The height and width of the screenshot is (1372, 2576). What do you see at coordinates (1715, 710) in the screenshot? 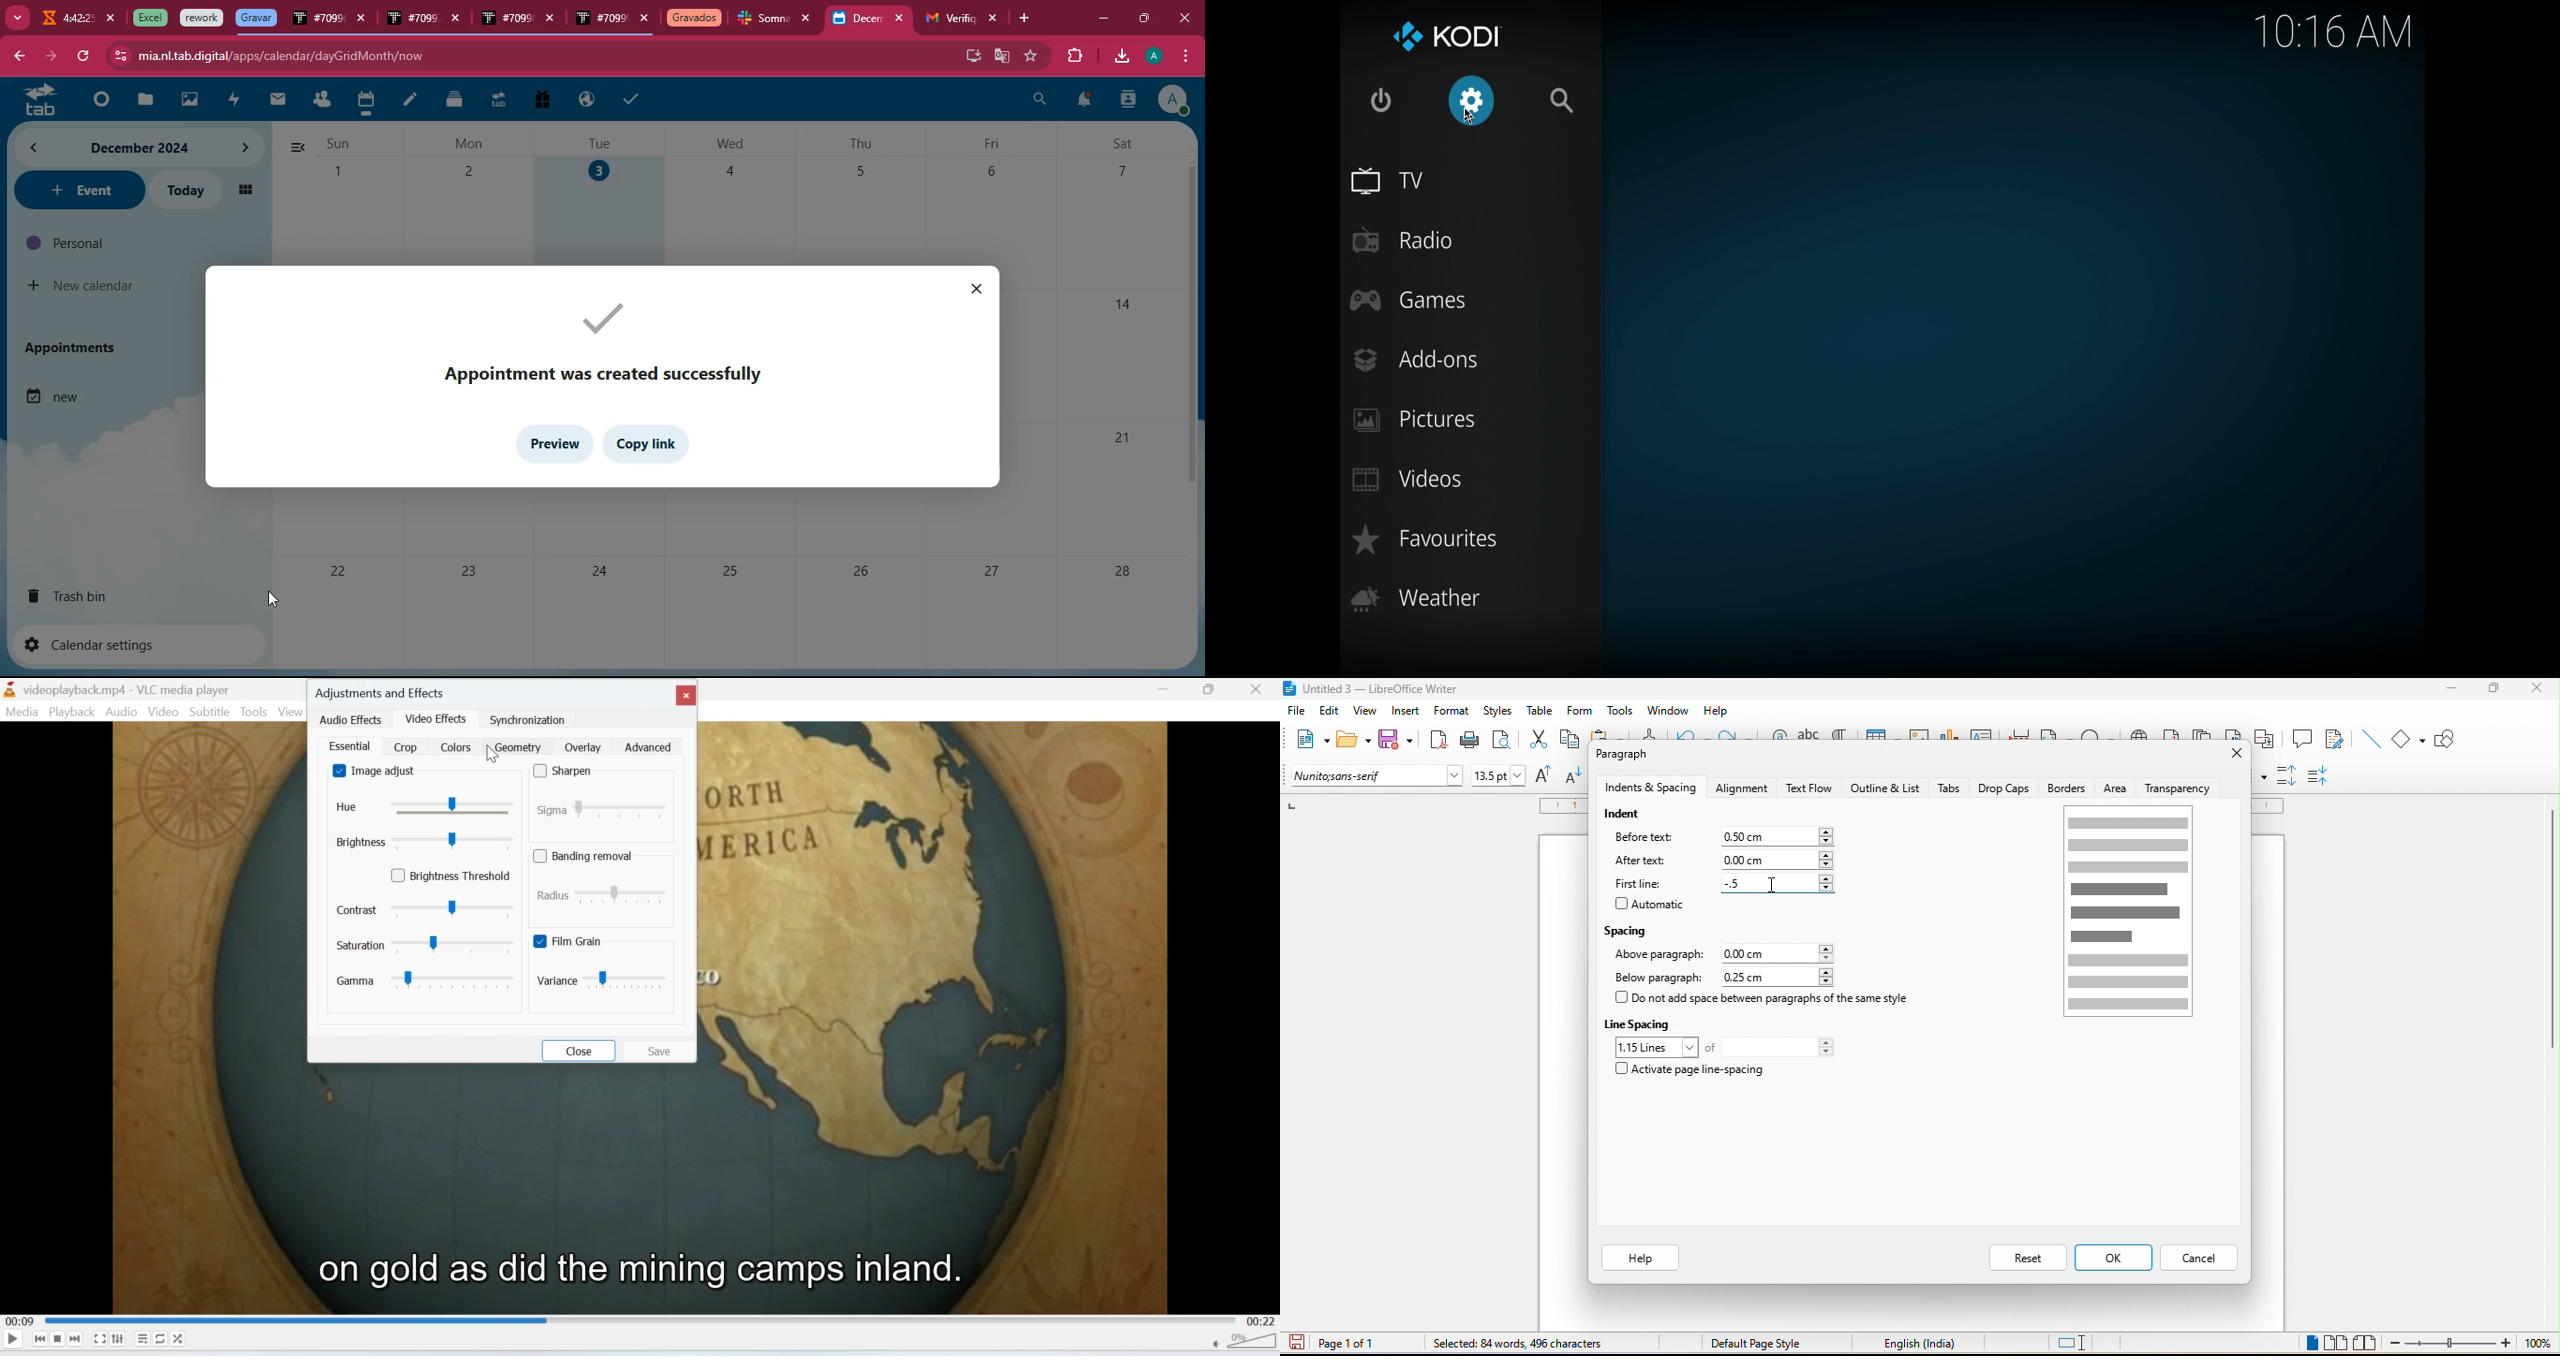
I see `help` at bounding box center [1715, 710].